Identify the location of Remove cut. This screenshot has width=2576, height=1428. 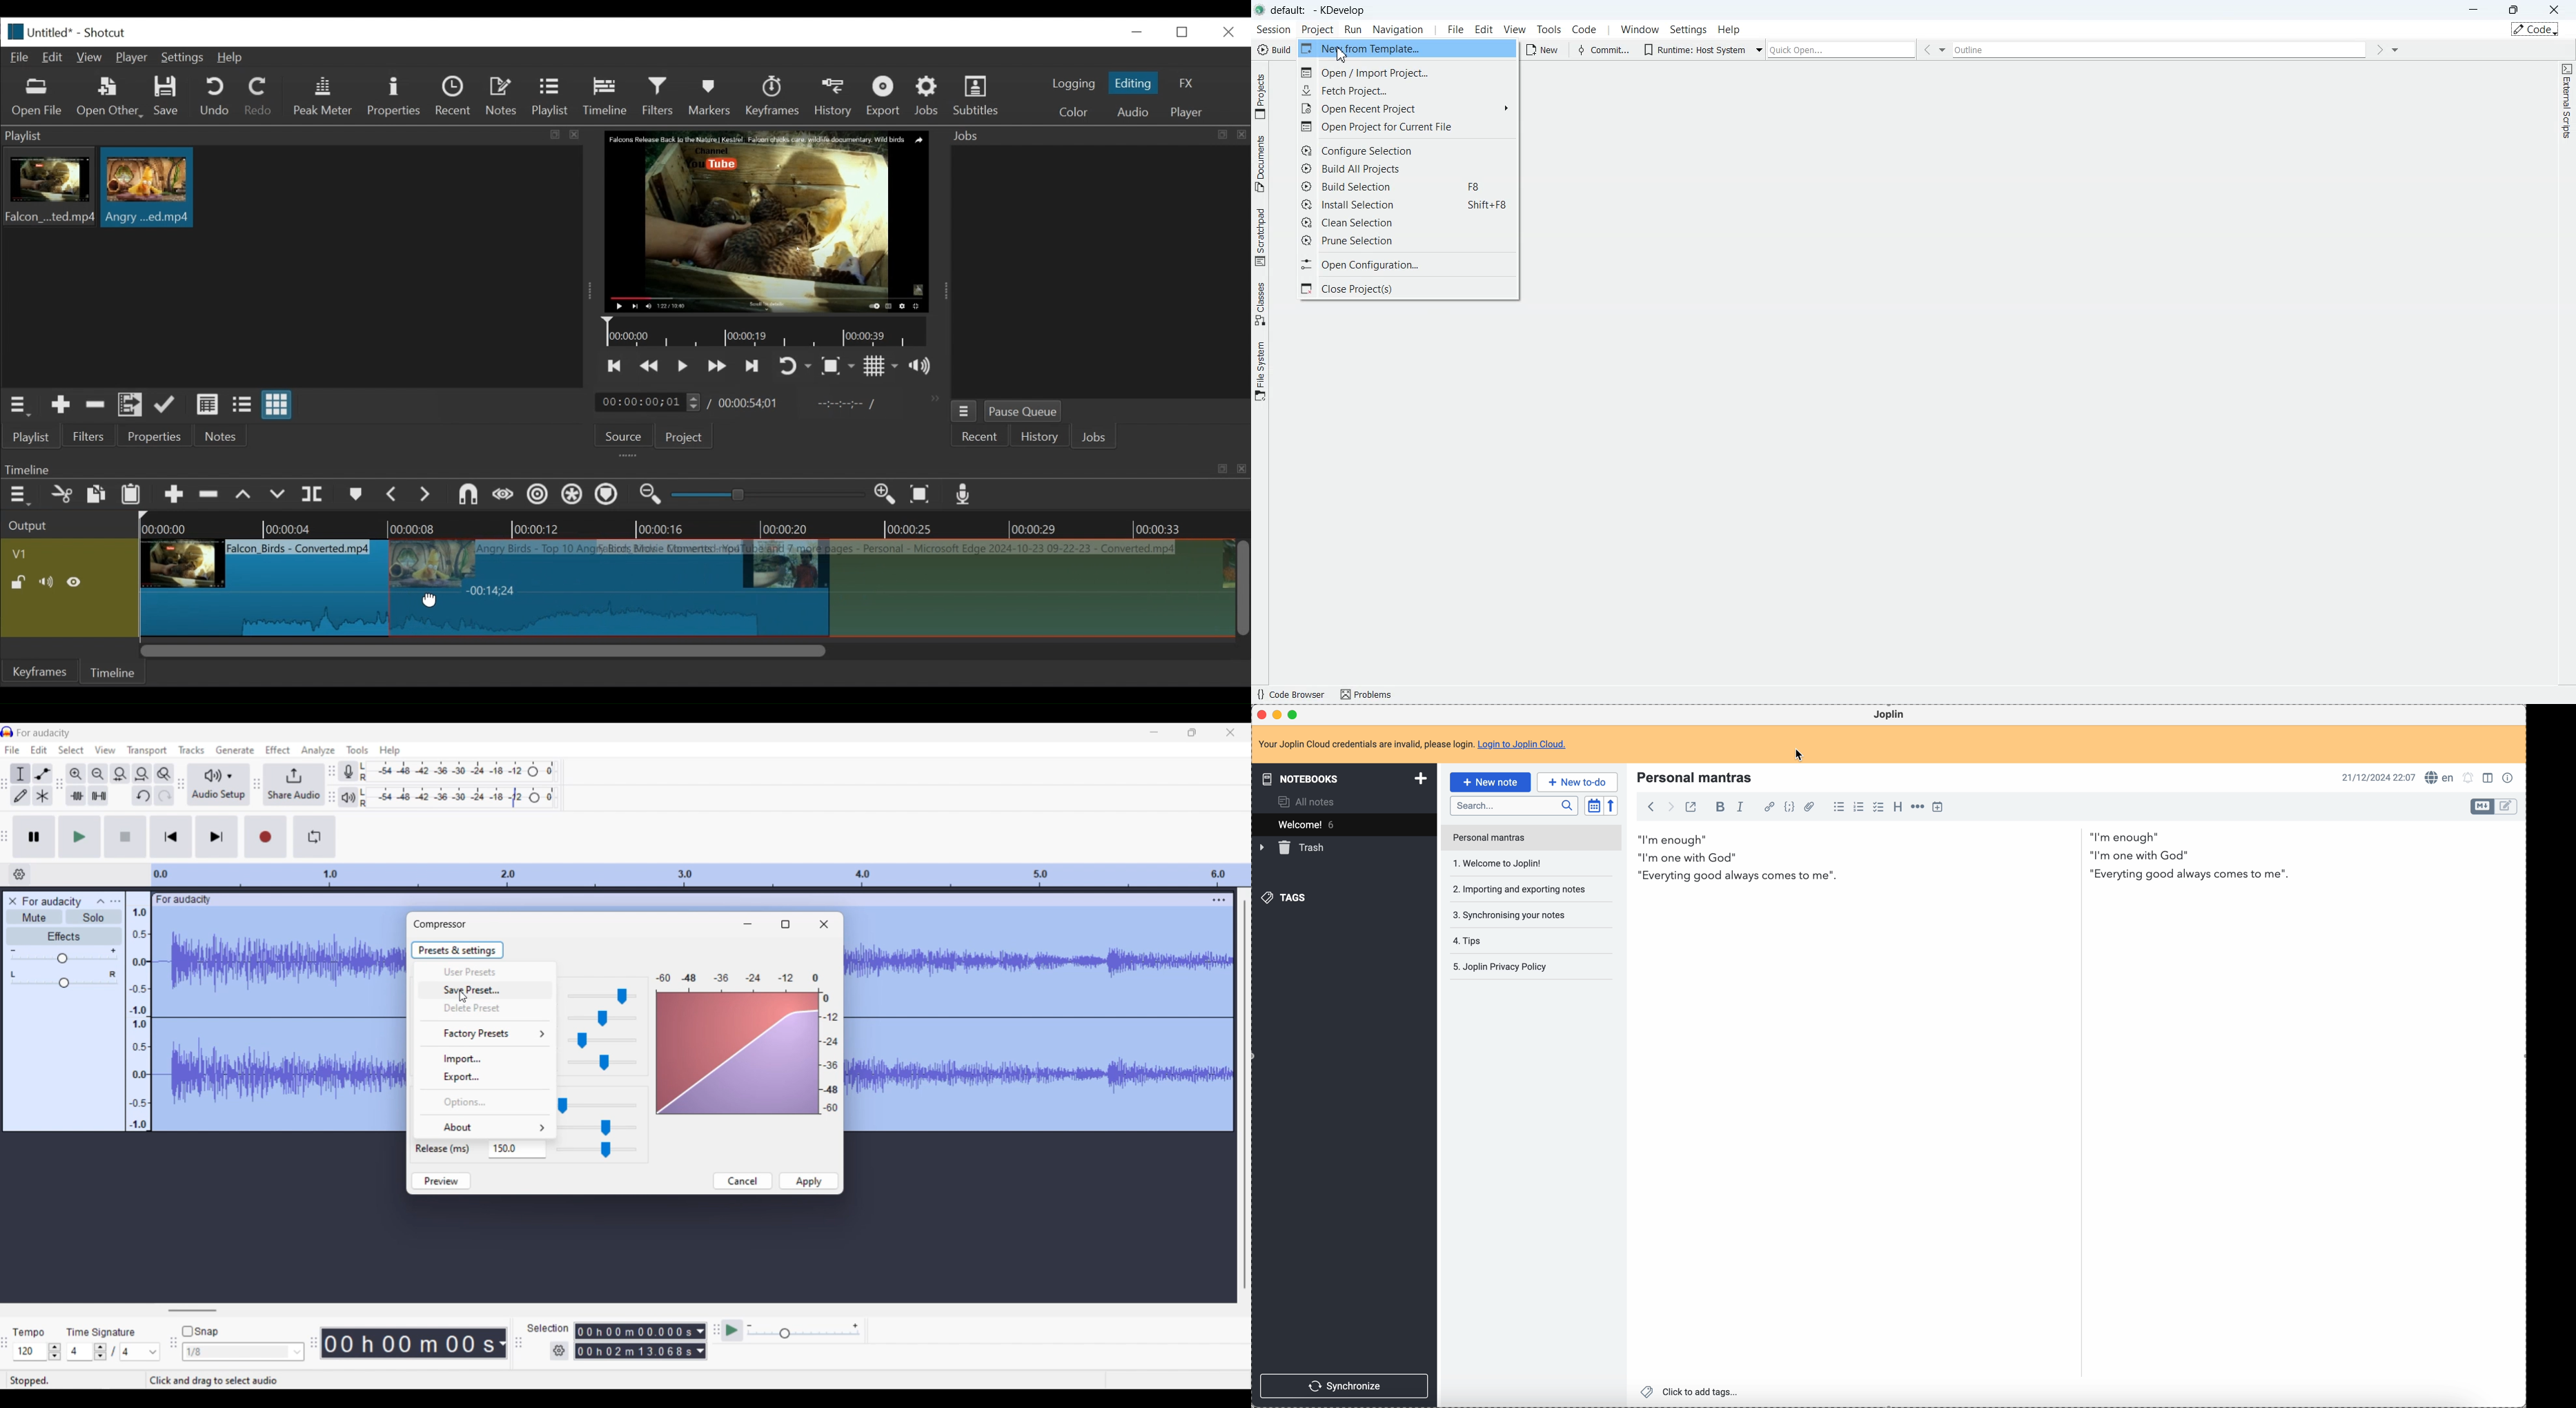
(211, 497).